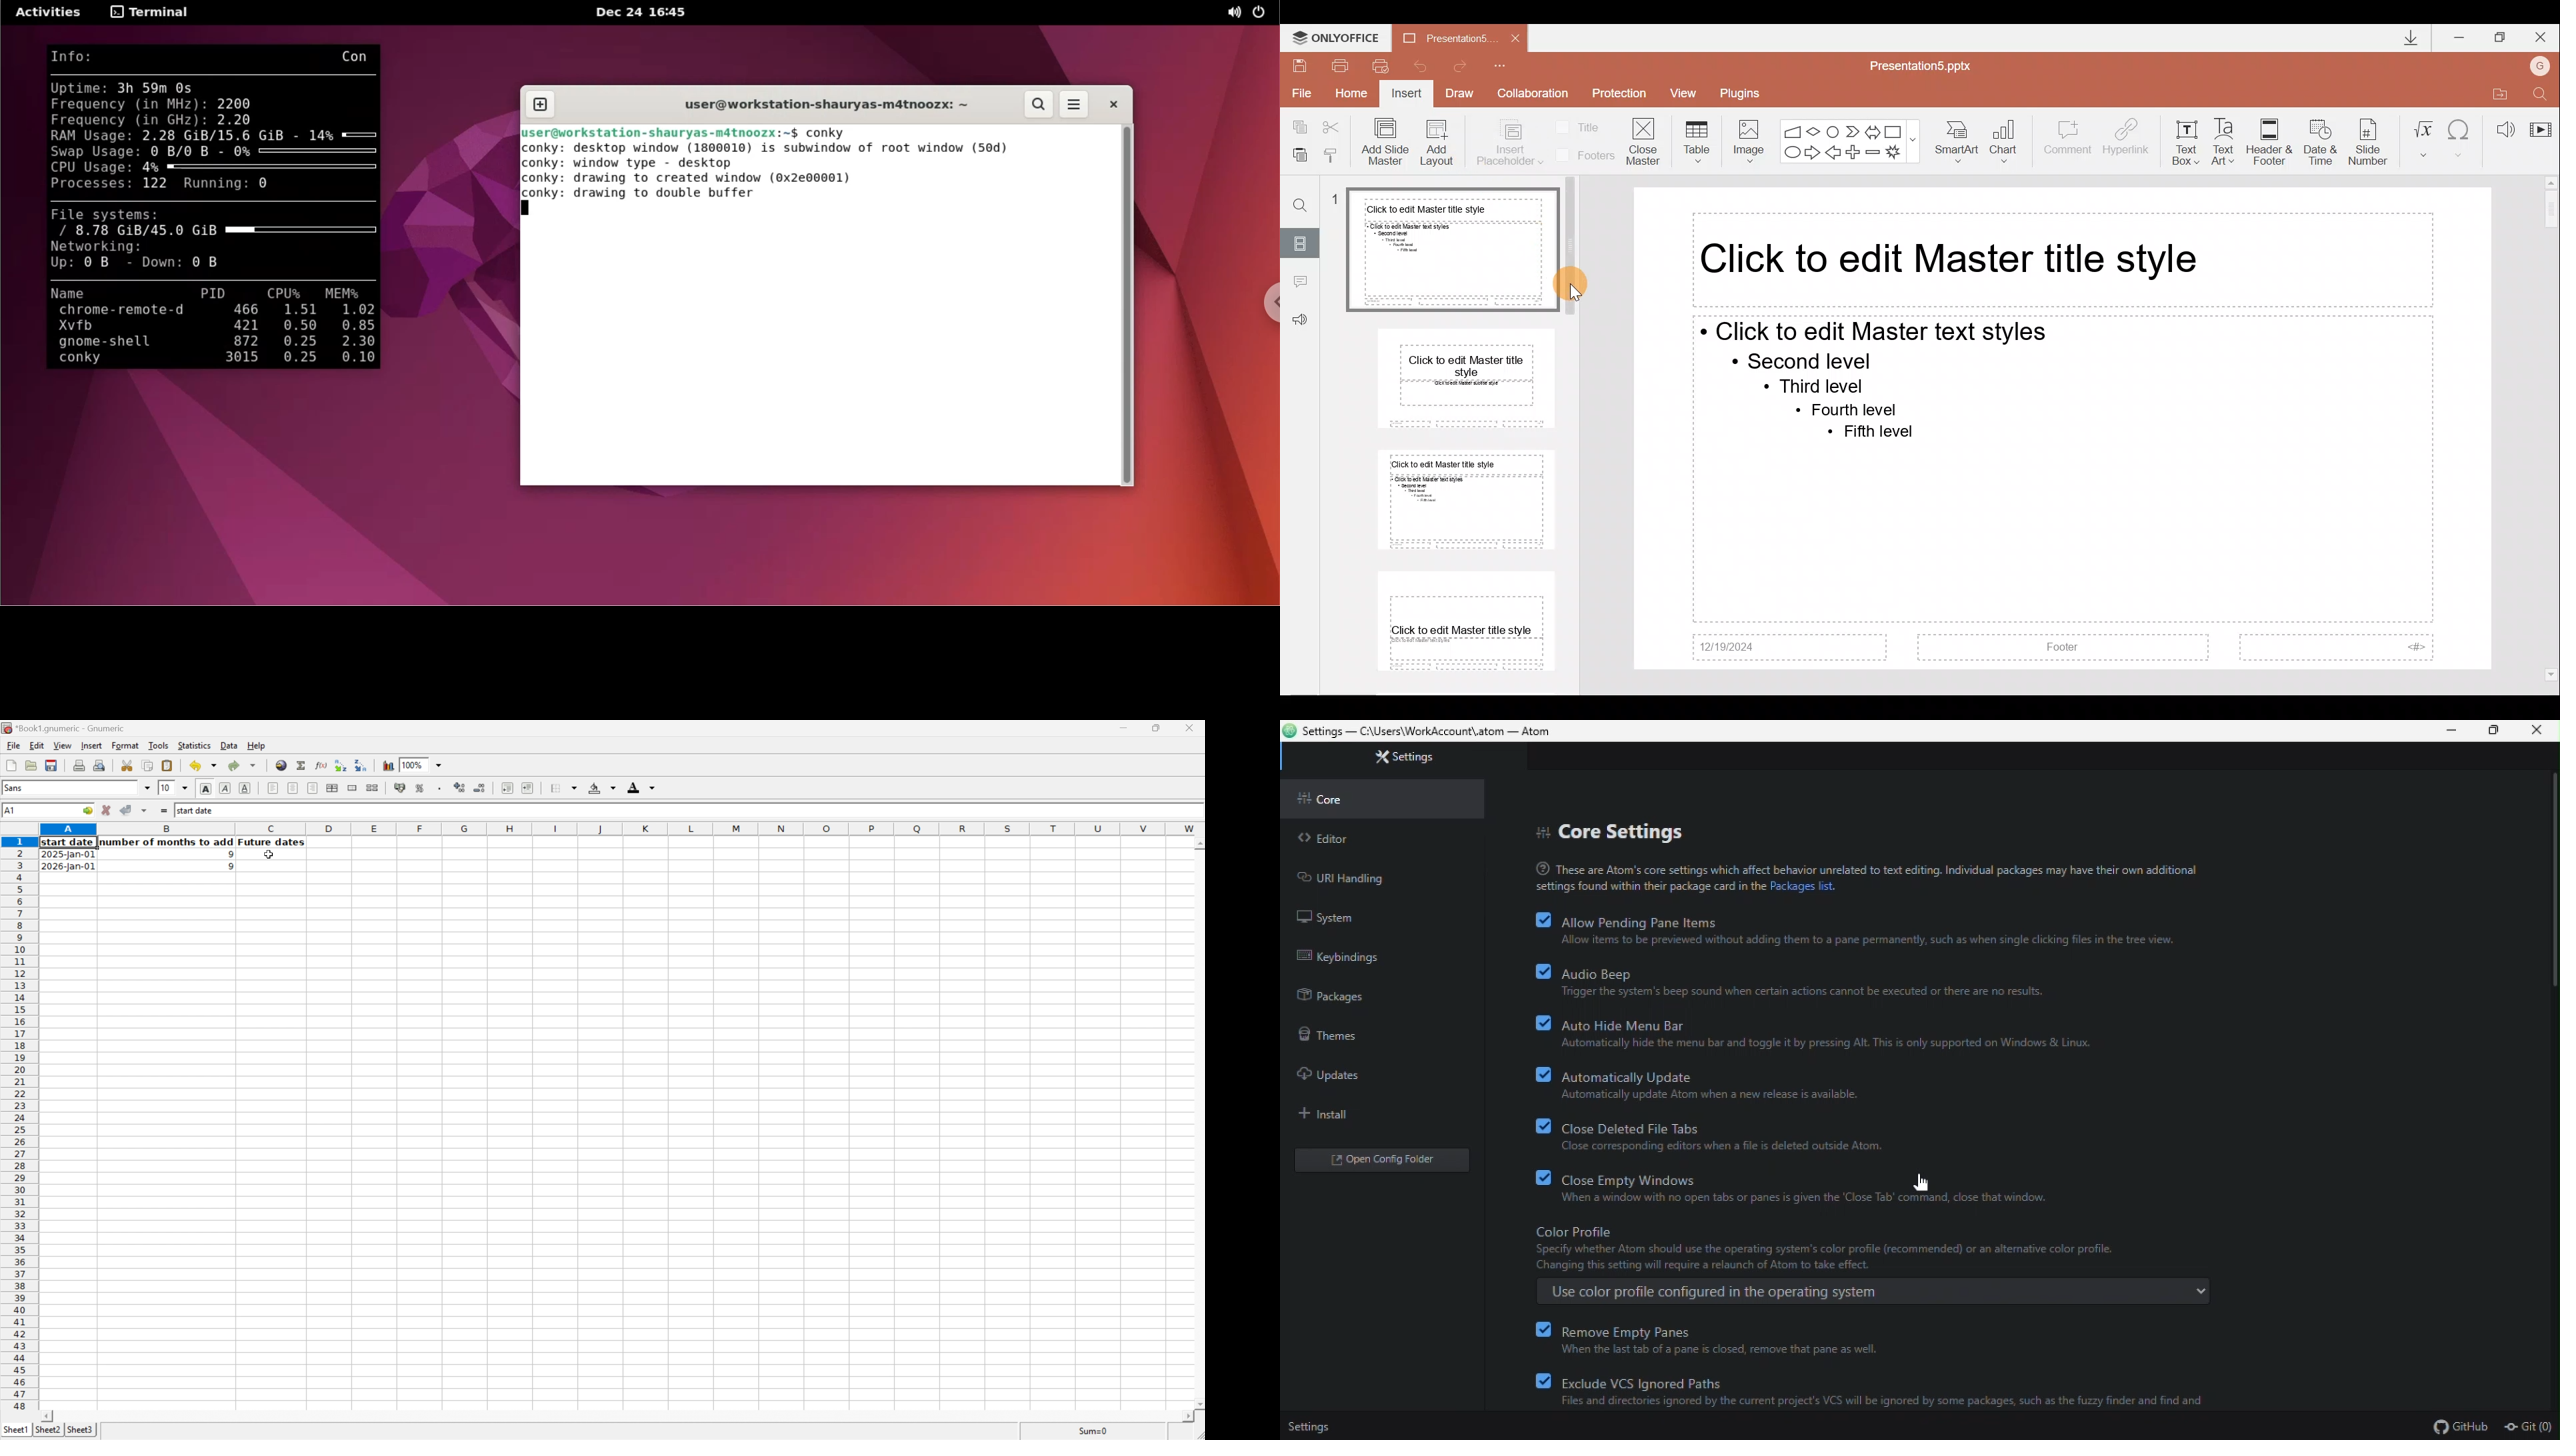  Describe the element at coordinates (1872, 129) in the screenshot. I see `Left right arrow` at that location.